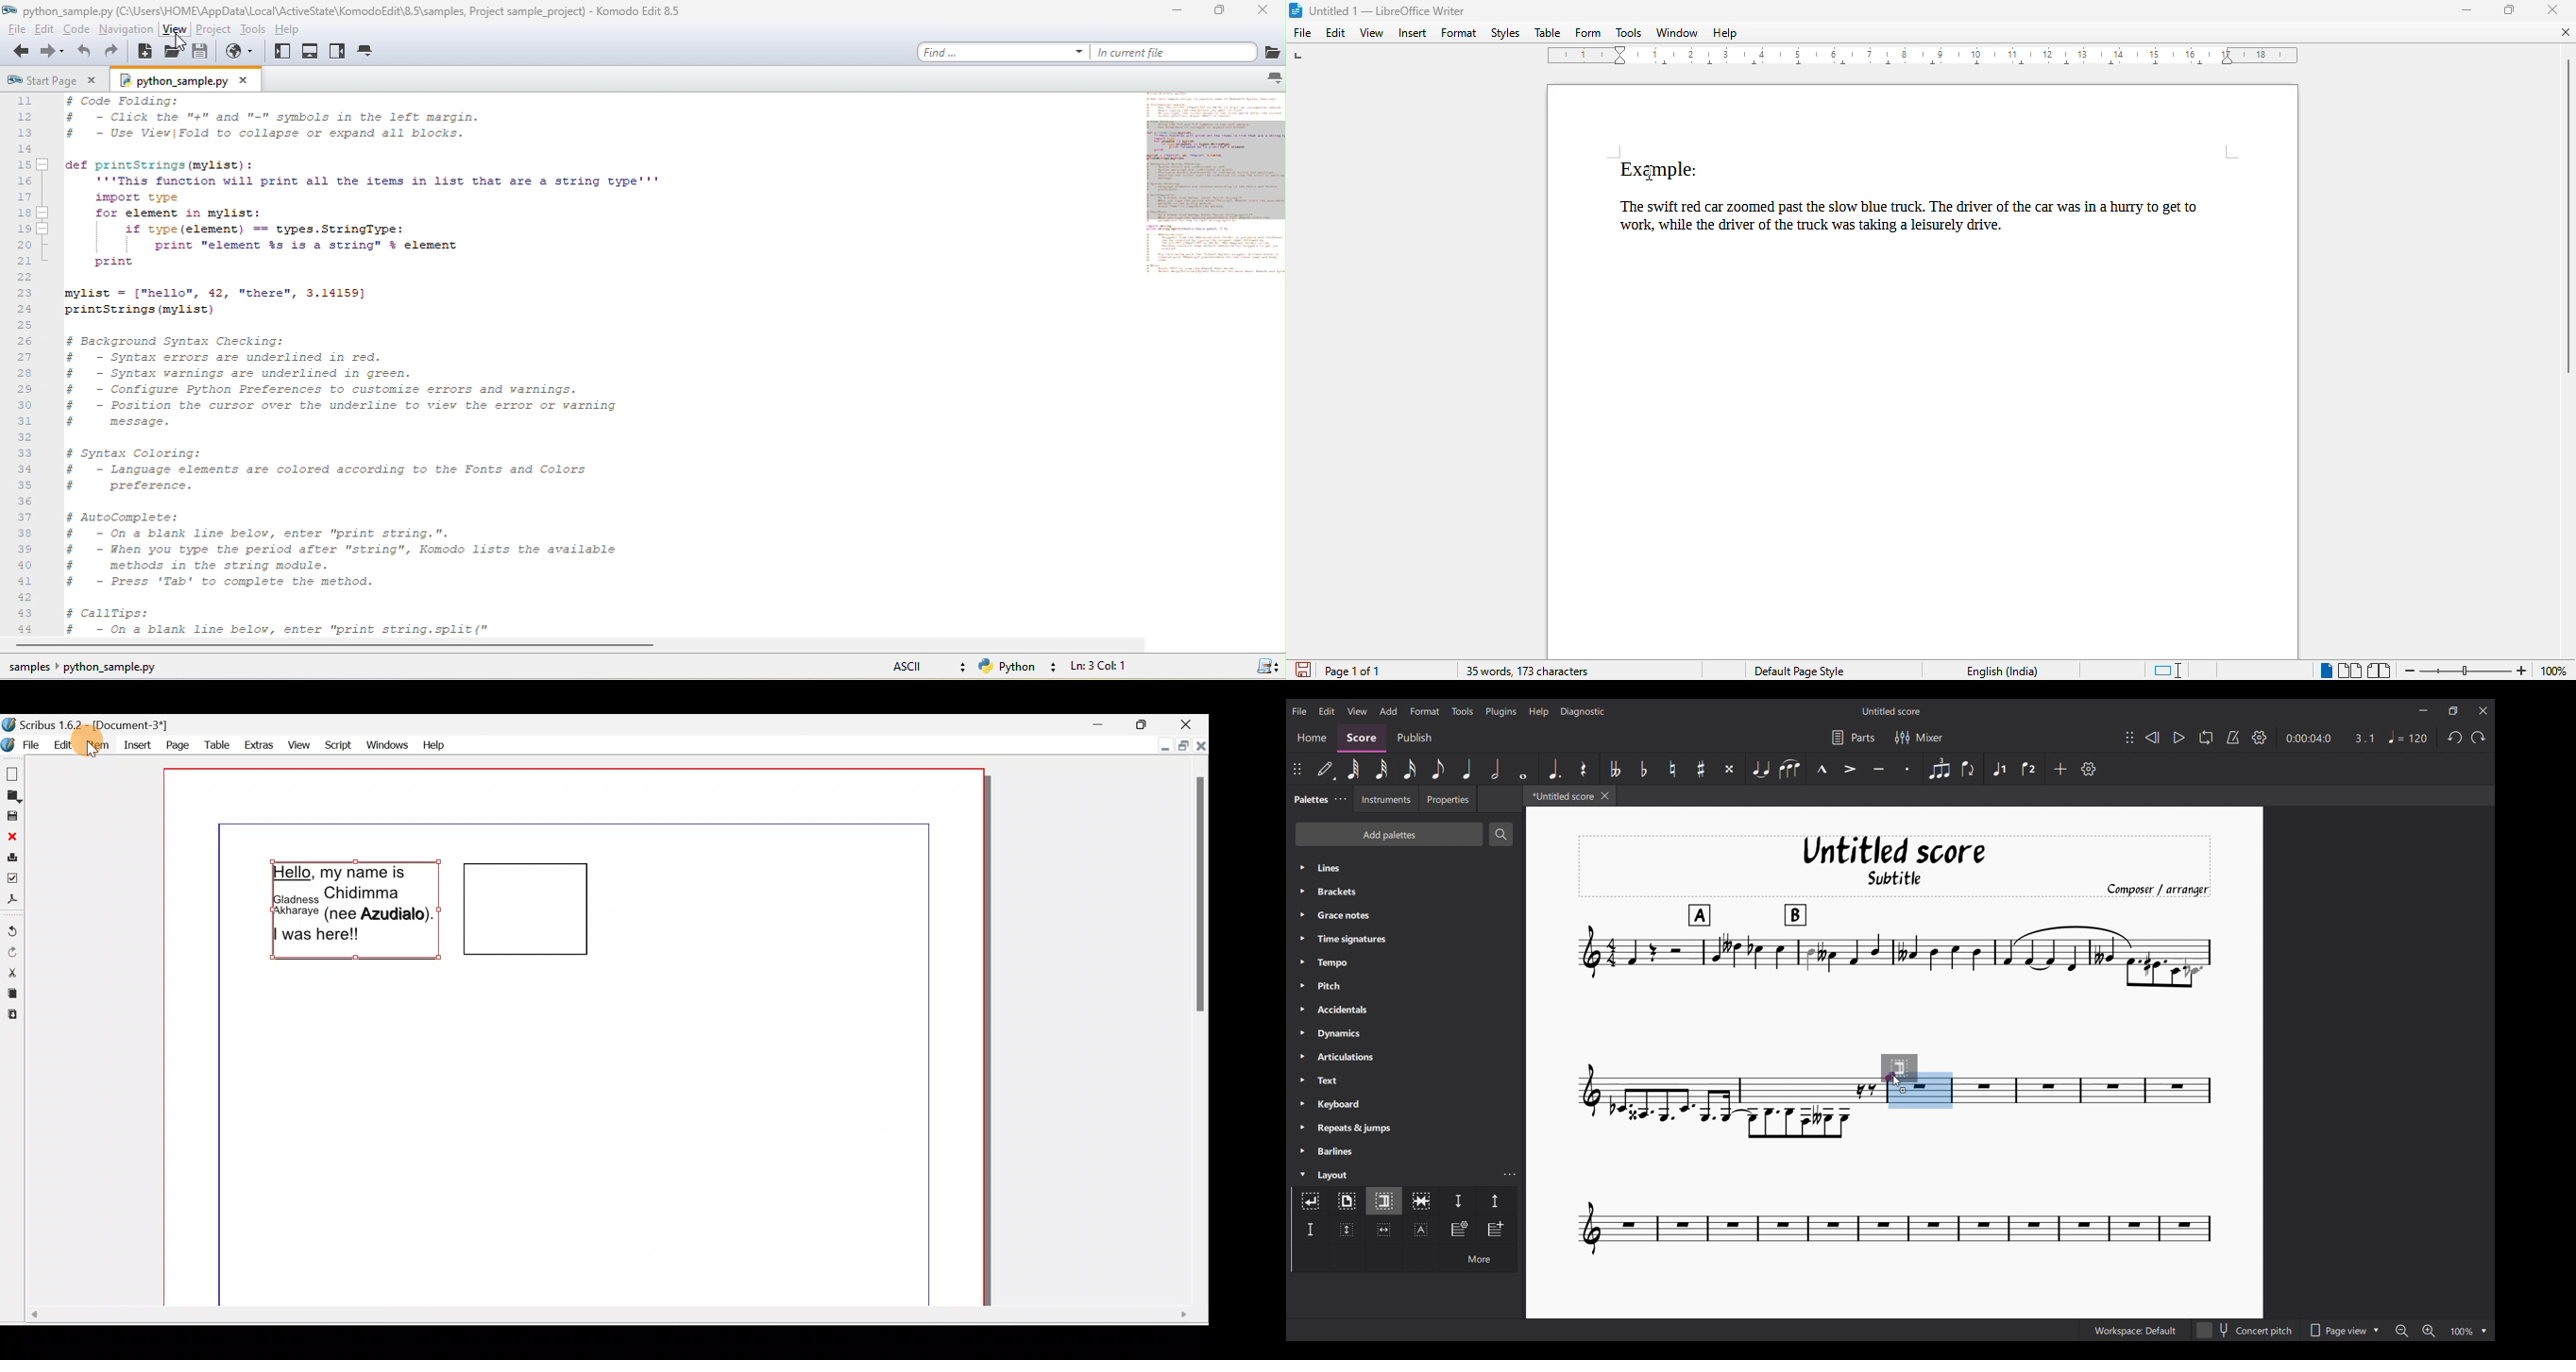  What do you see at coordinates (1298, 58) in the screenshot?
I see `tab stop` at bounding box center [1298, 58].